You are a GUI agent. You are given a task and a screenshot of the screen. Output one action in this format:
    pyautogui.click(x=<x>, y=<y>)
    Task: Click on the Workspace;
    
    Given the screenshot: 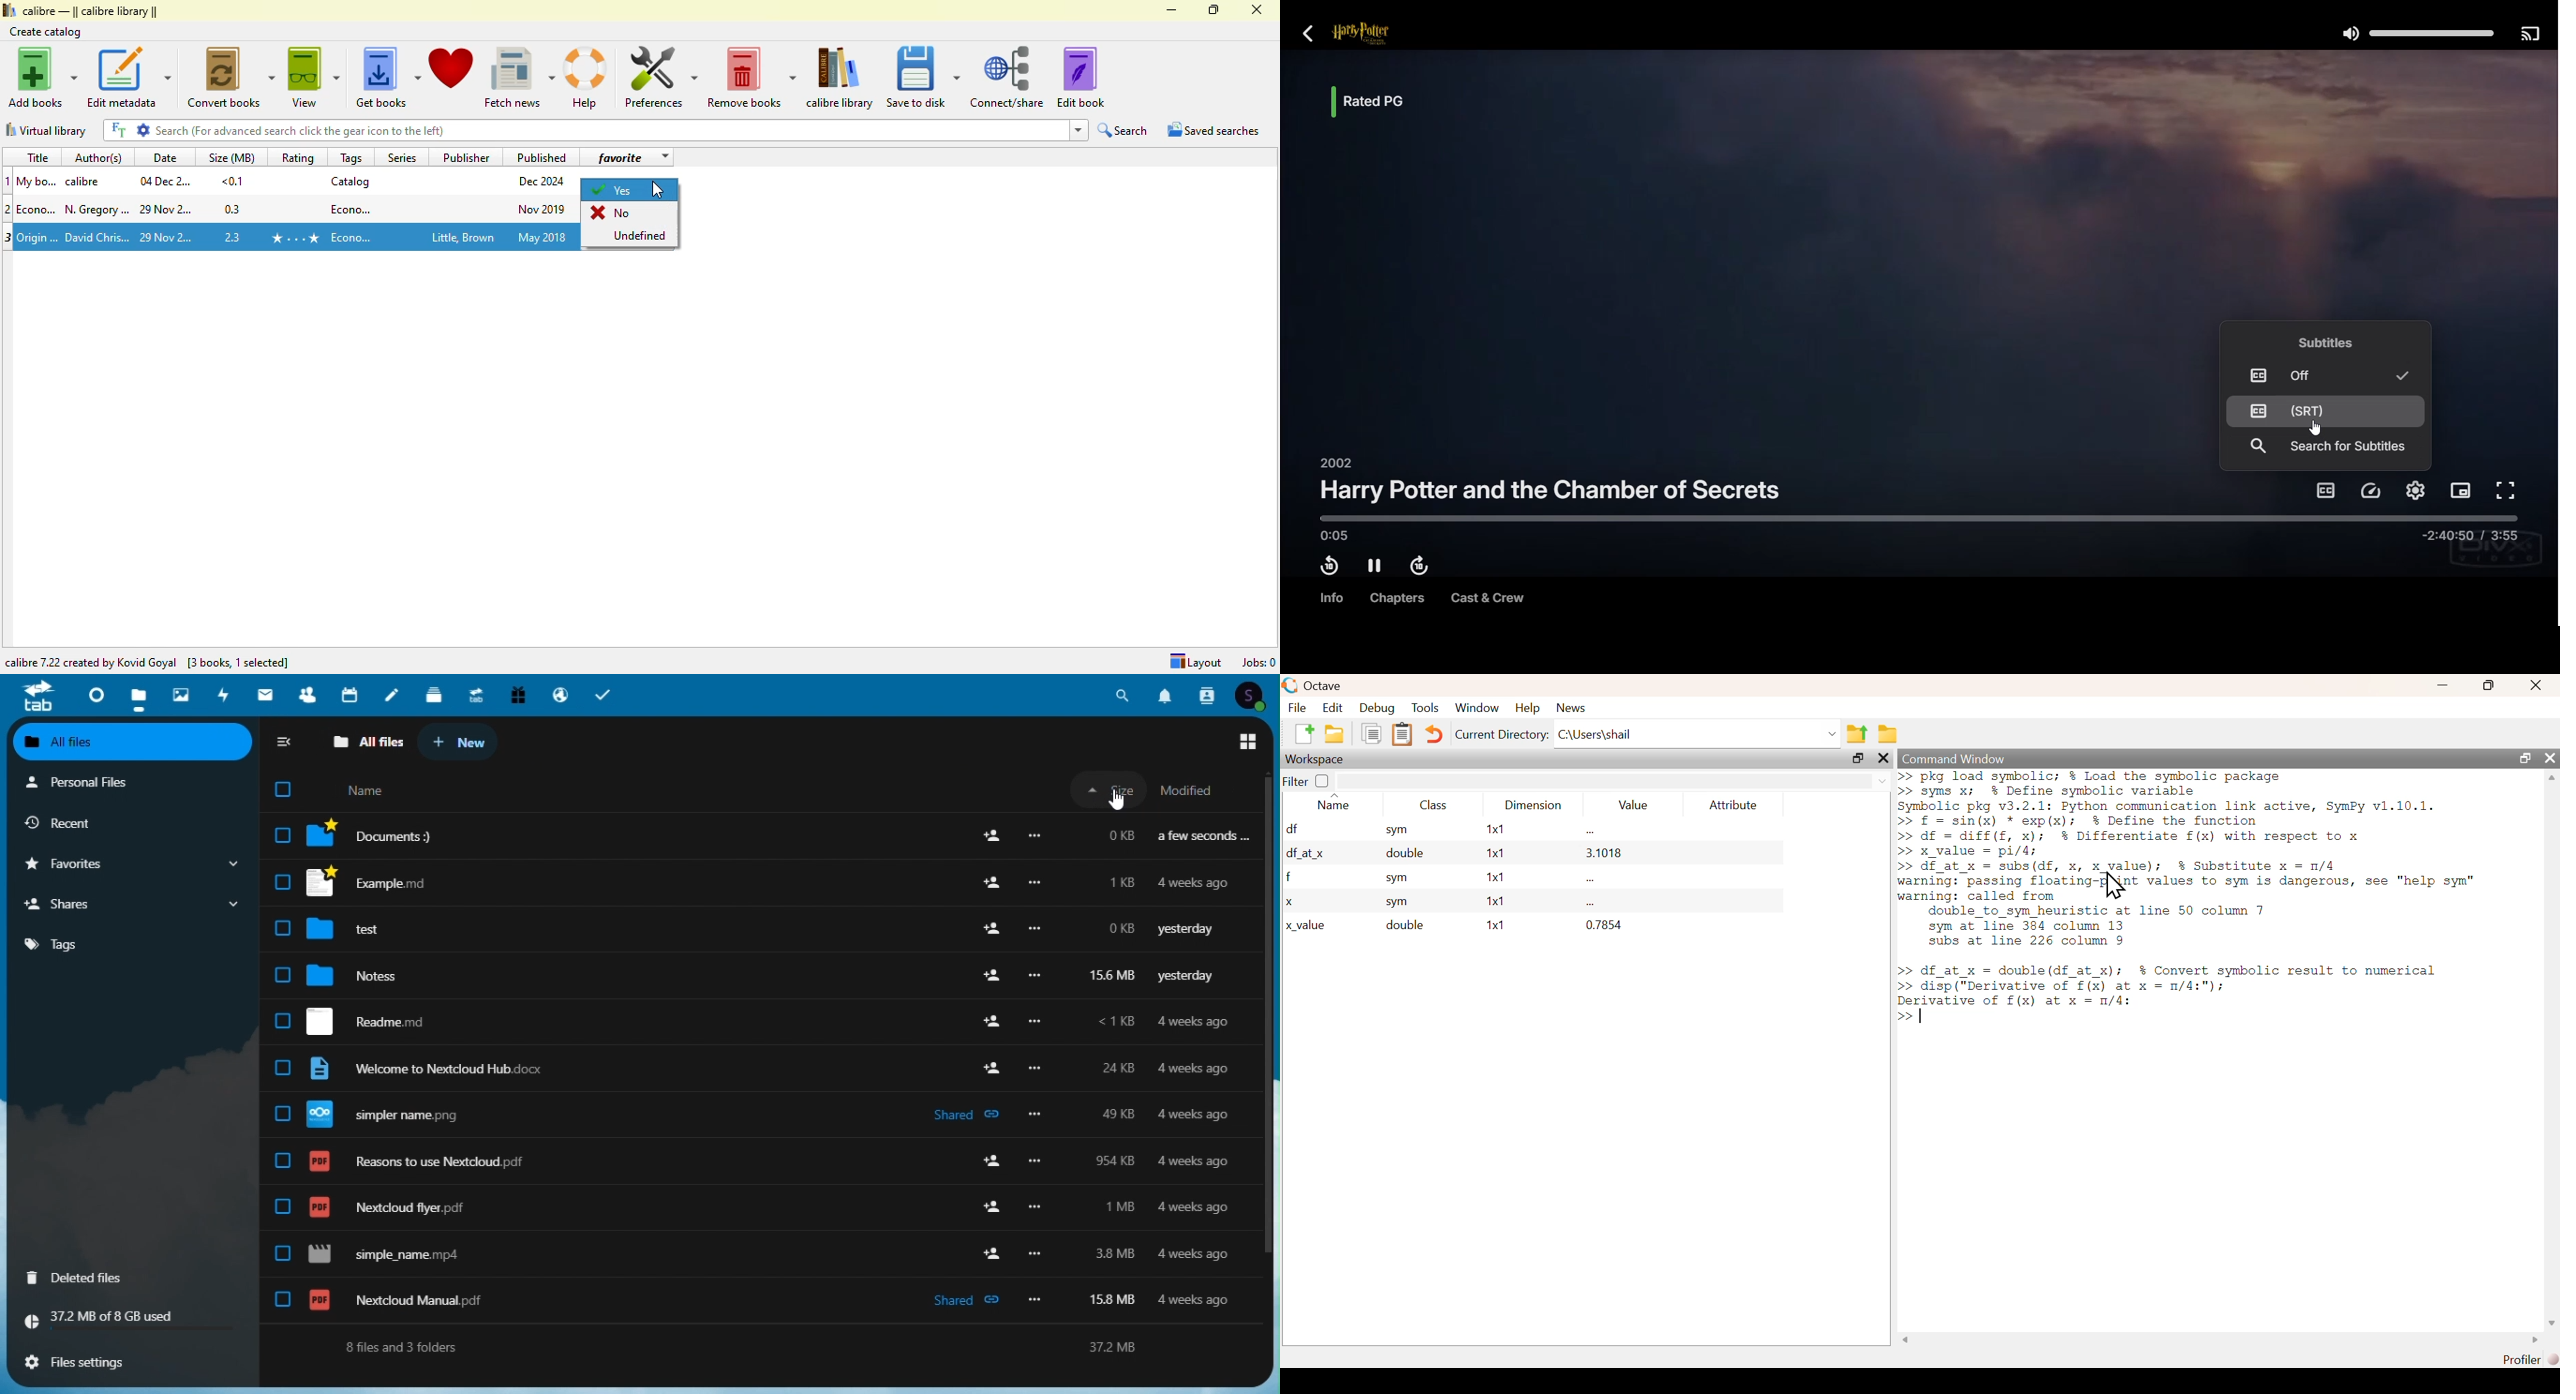 What is the action you would take?
    pyautogui.click(x=1315, y=759)
    